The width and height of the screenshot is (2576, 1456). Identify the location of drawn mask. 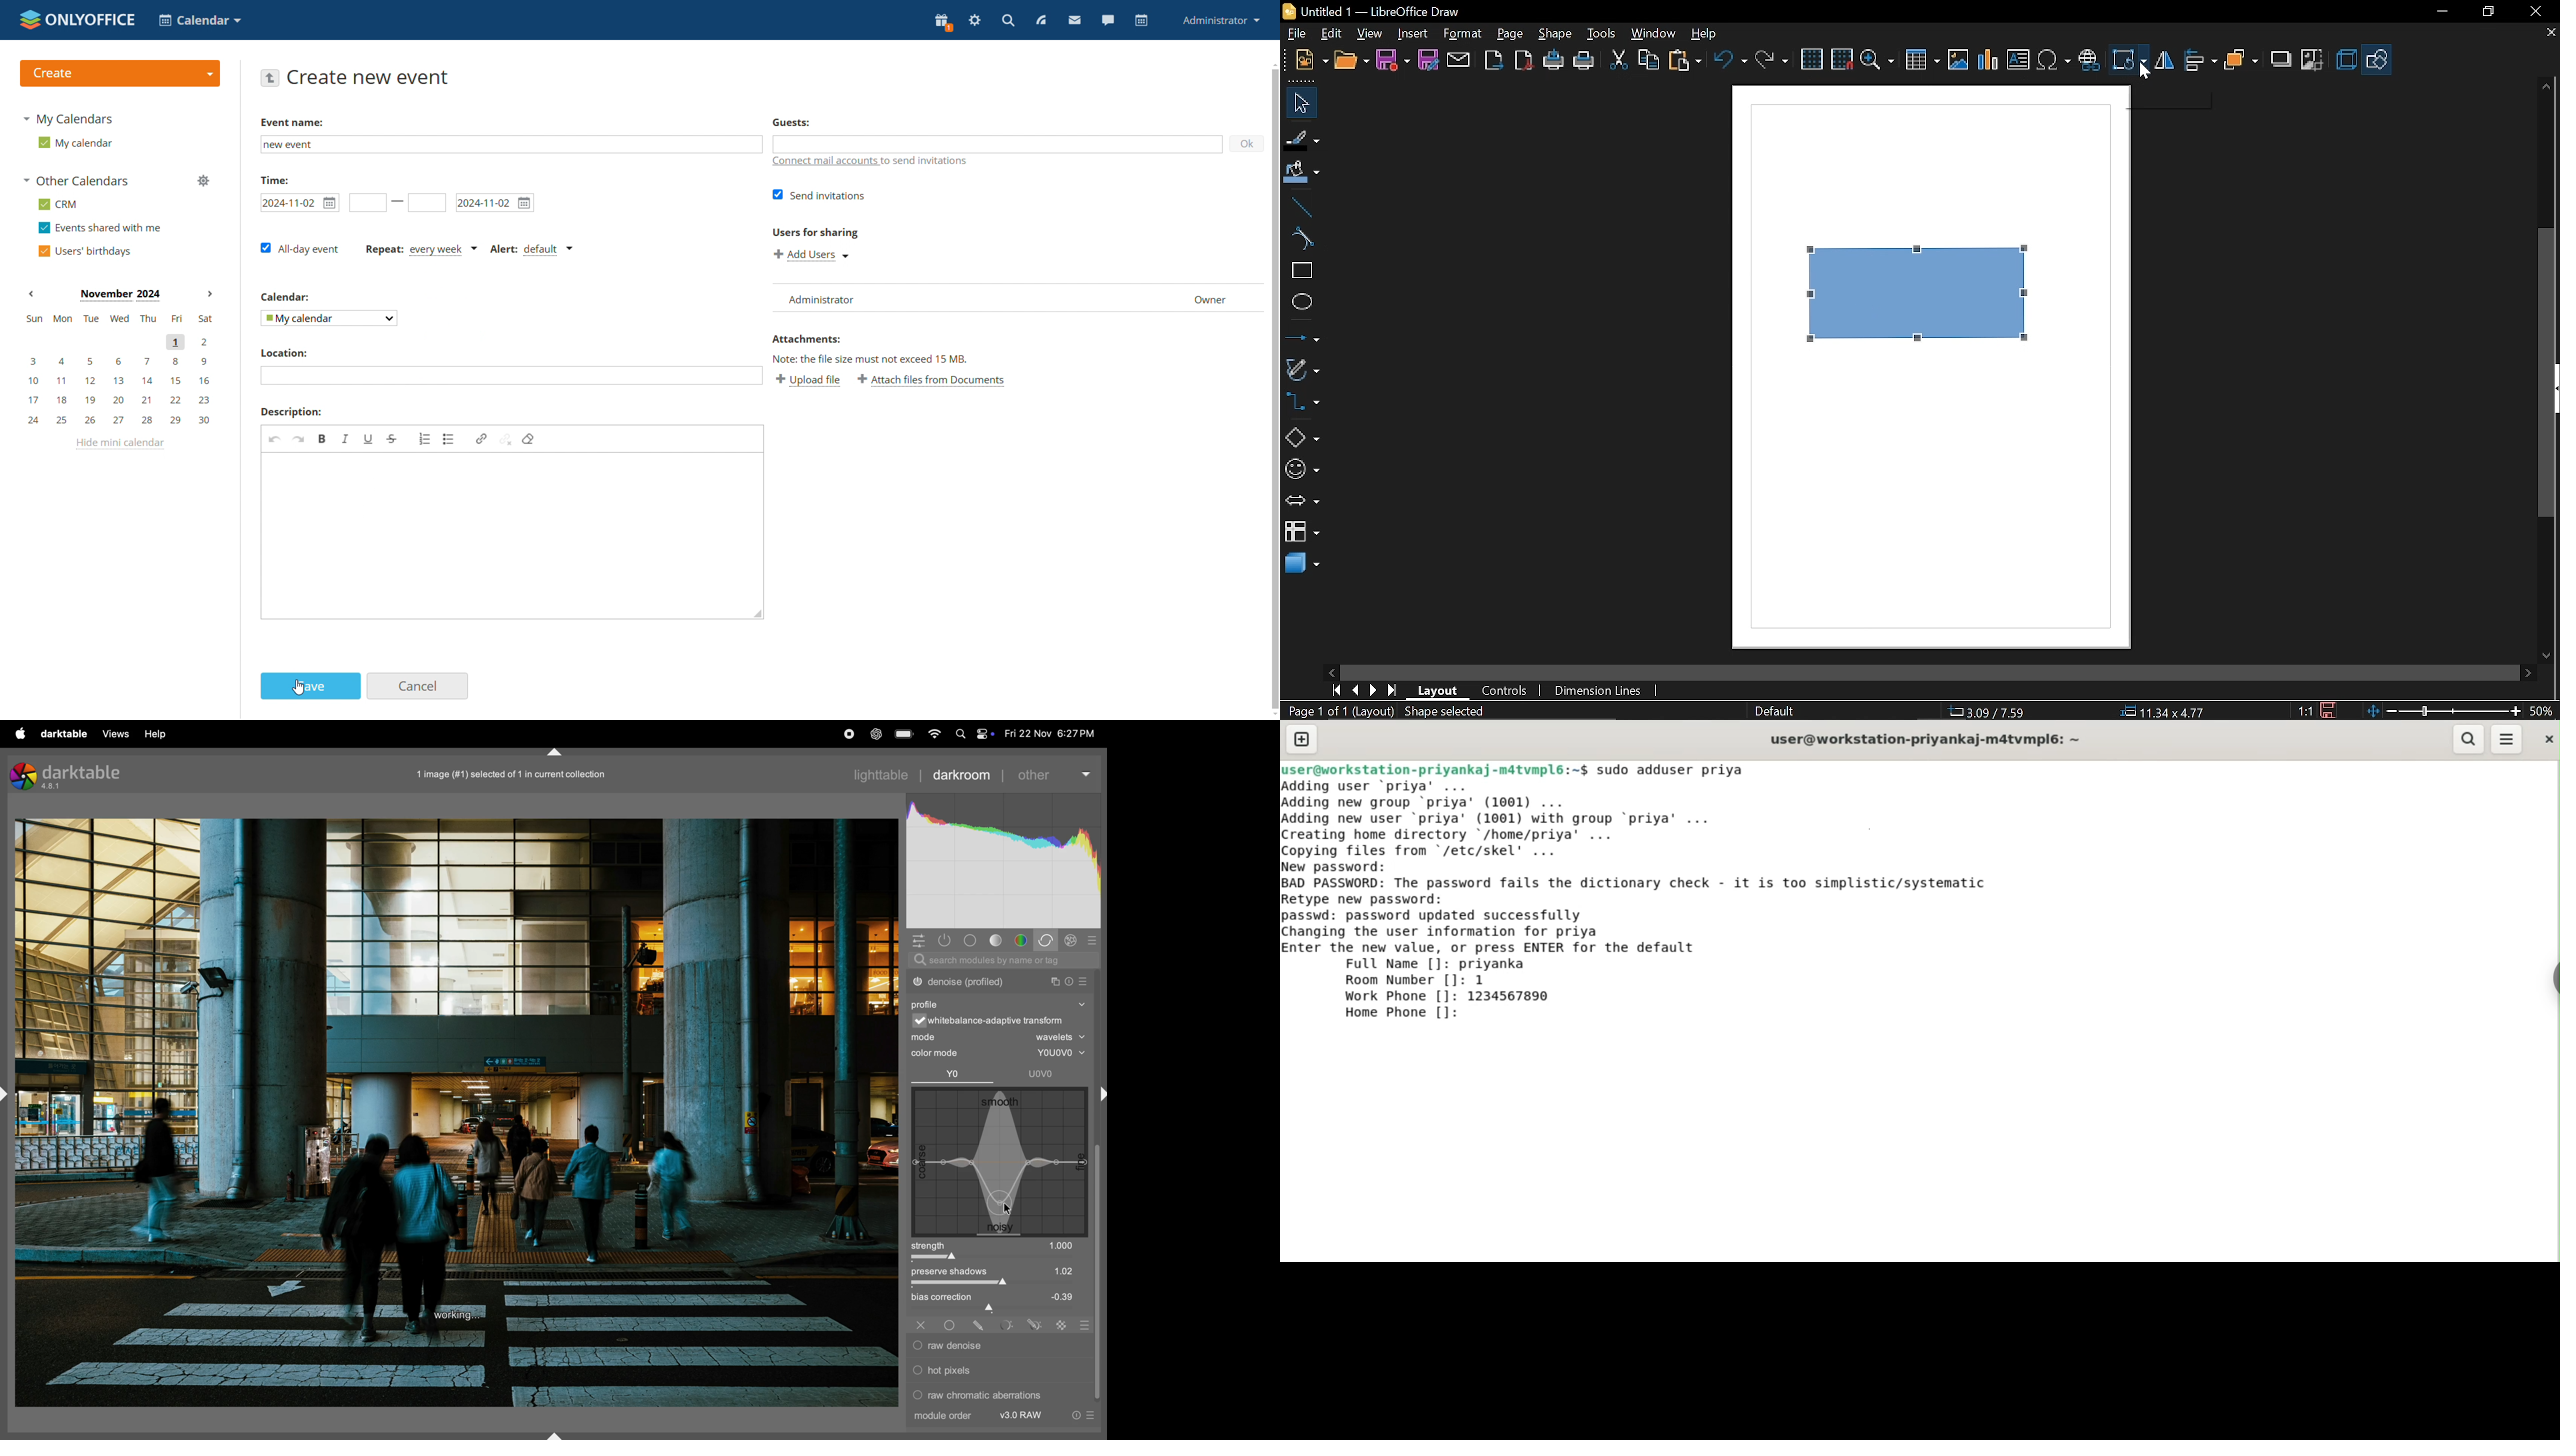
(981, 1325).